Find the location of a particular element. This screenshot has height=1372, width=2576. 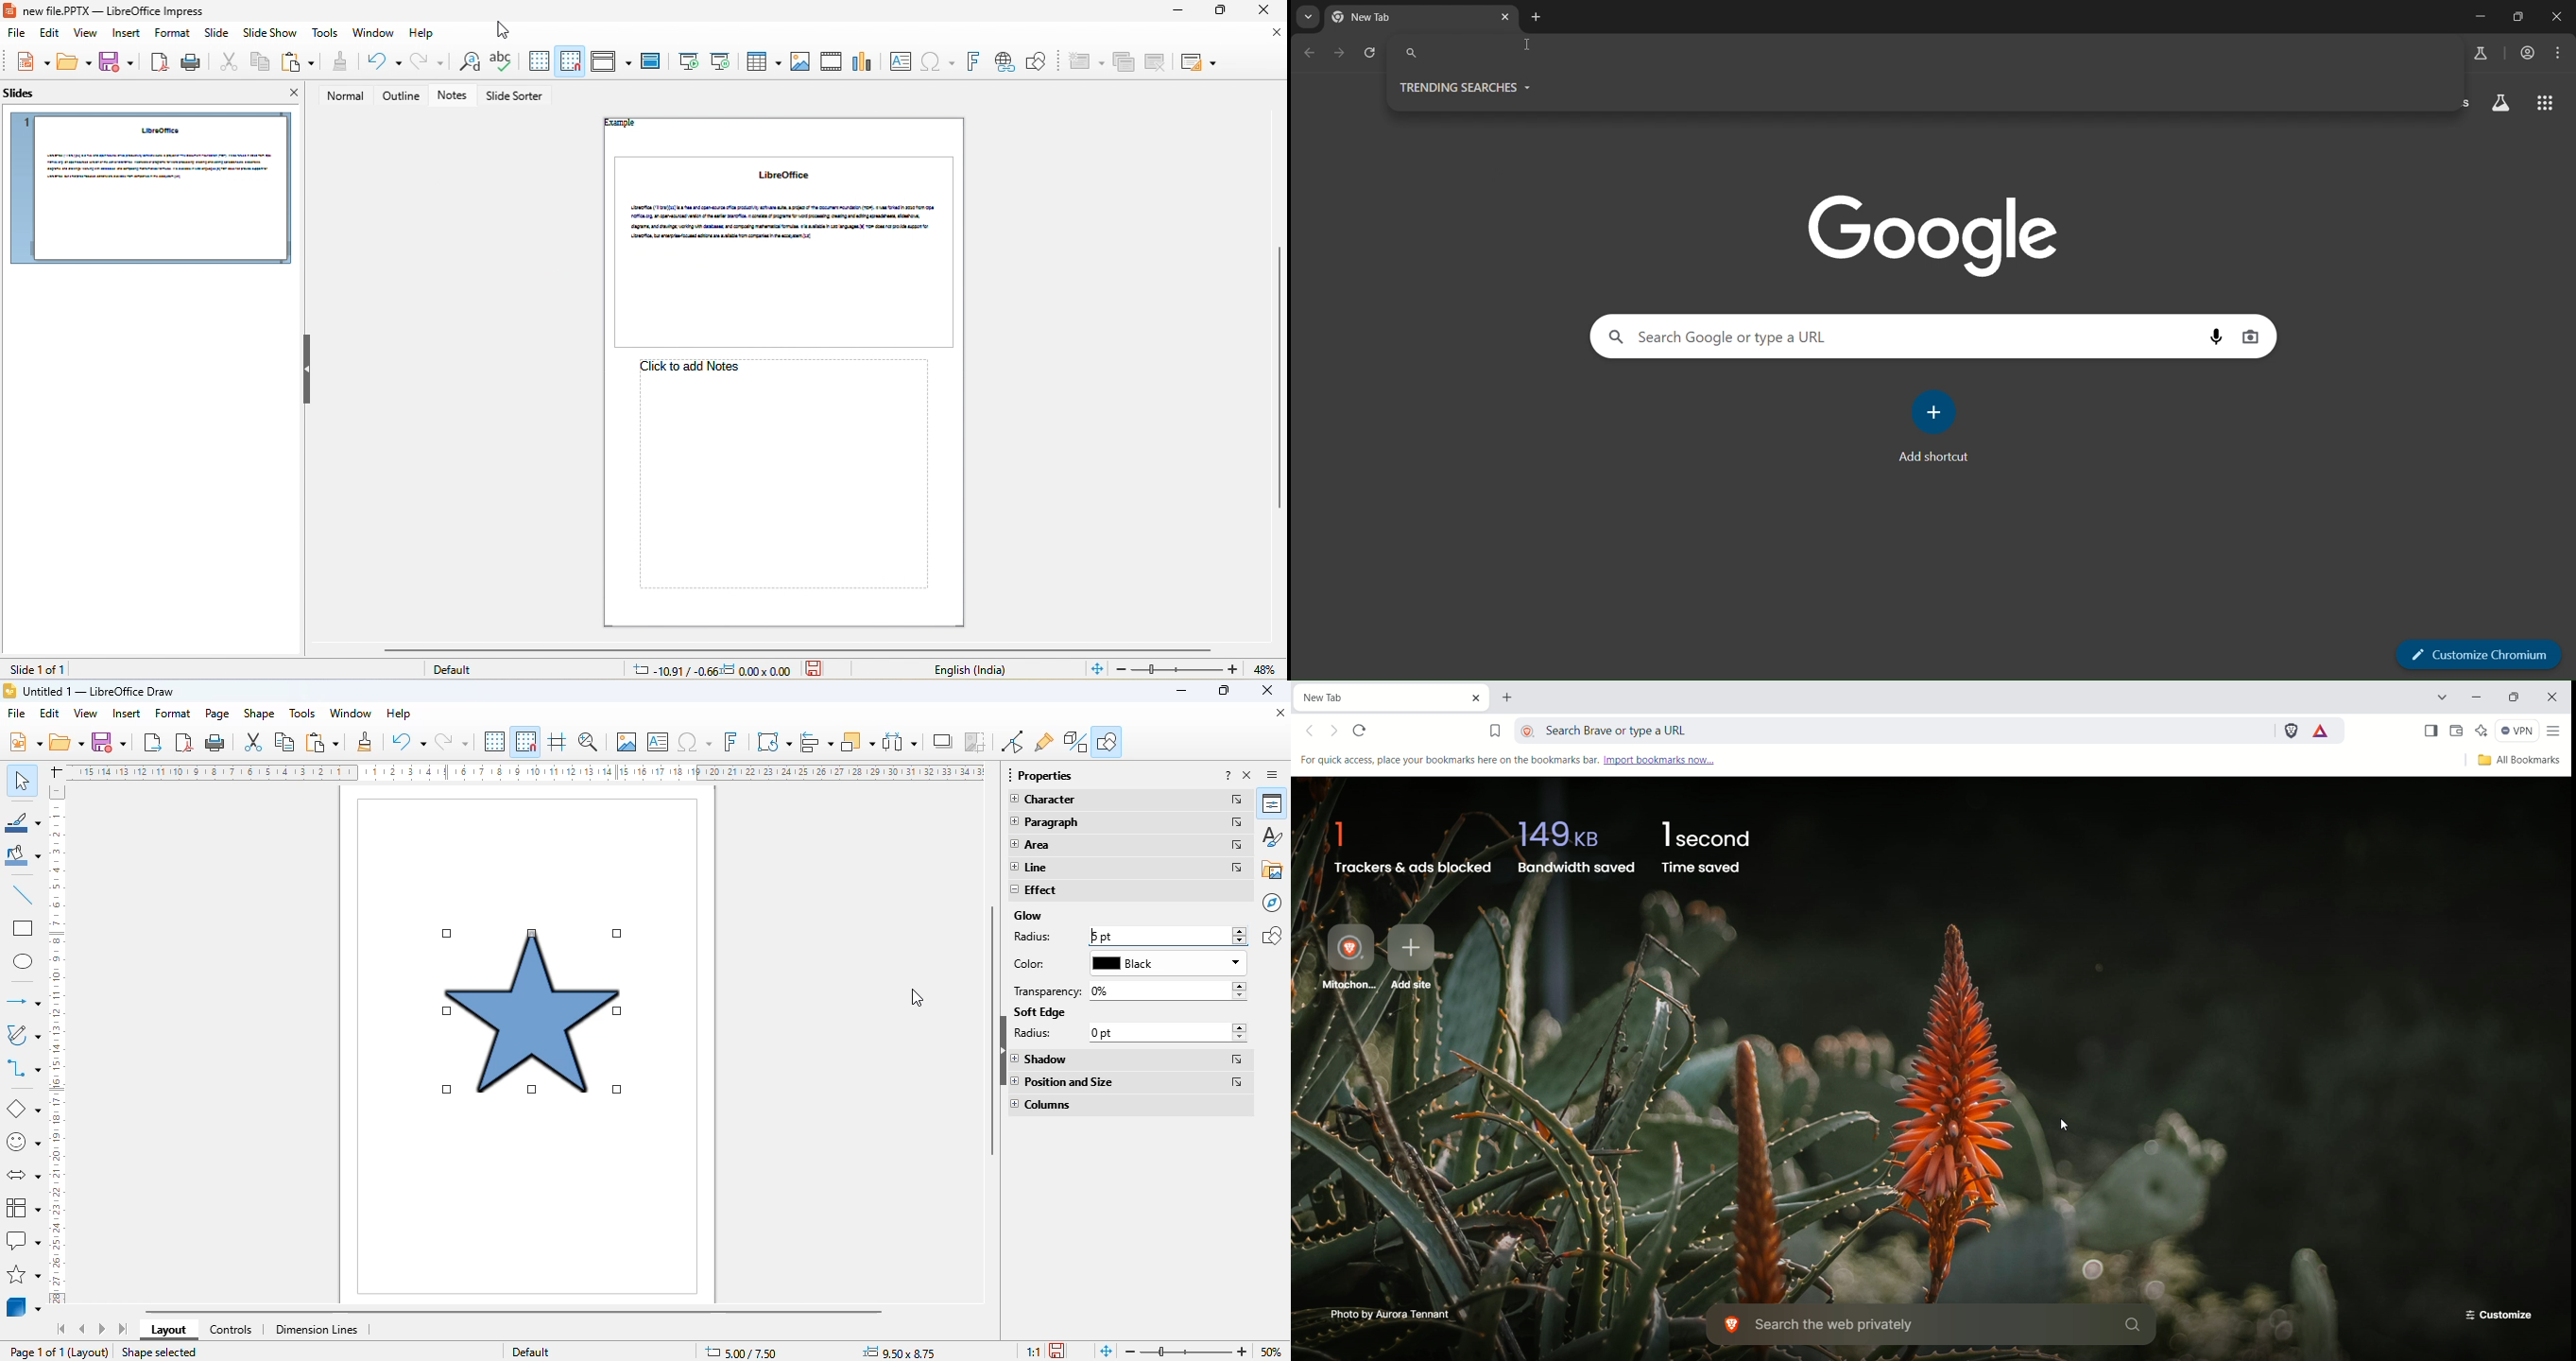

increase is located at coordinates (1240, 932).